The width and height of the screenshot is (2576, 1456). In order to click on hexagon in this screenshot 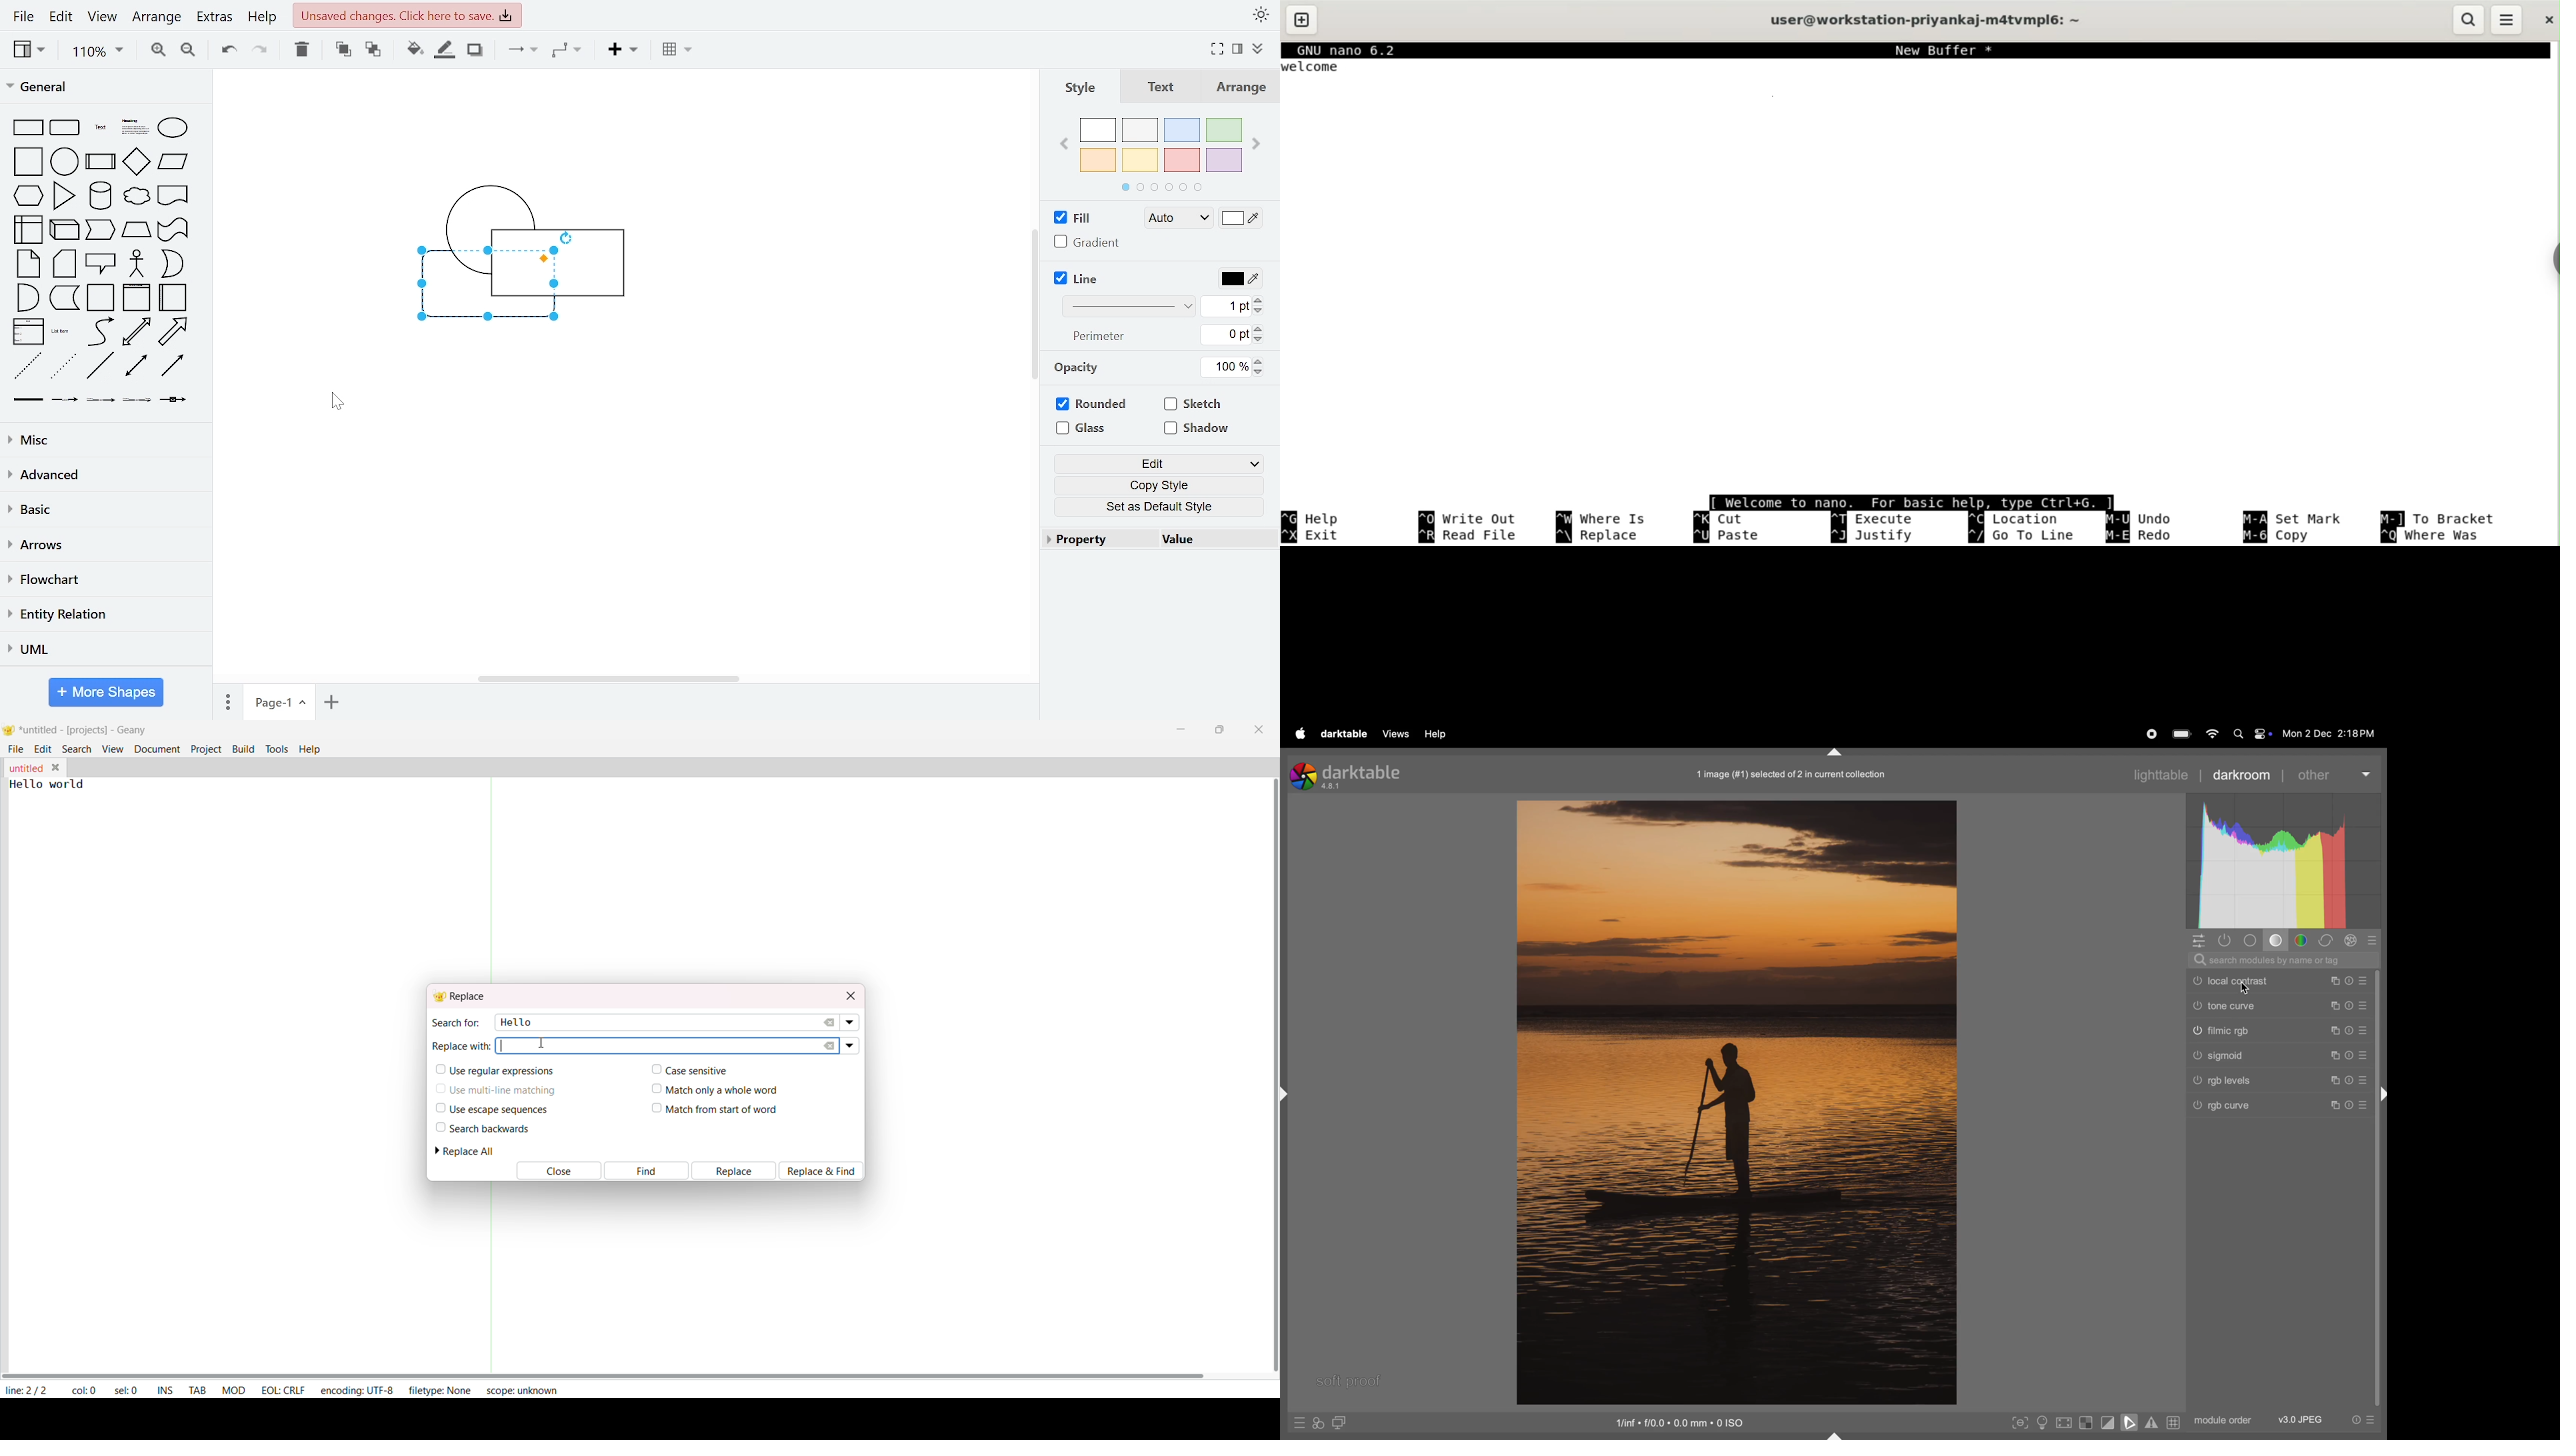, I will do `click(28, 196)`.